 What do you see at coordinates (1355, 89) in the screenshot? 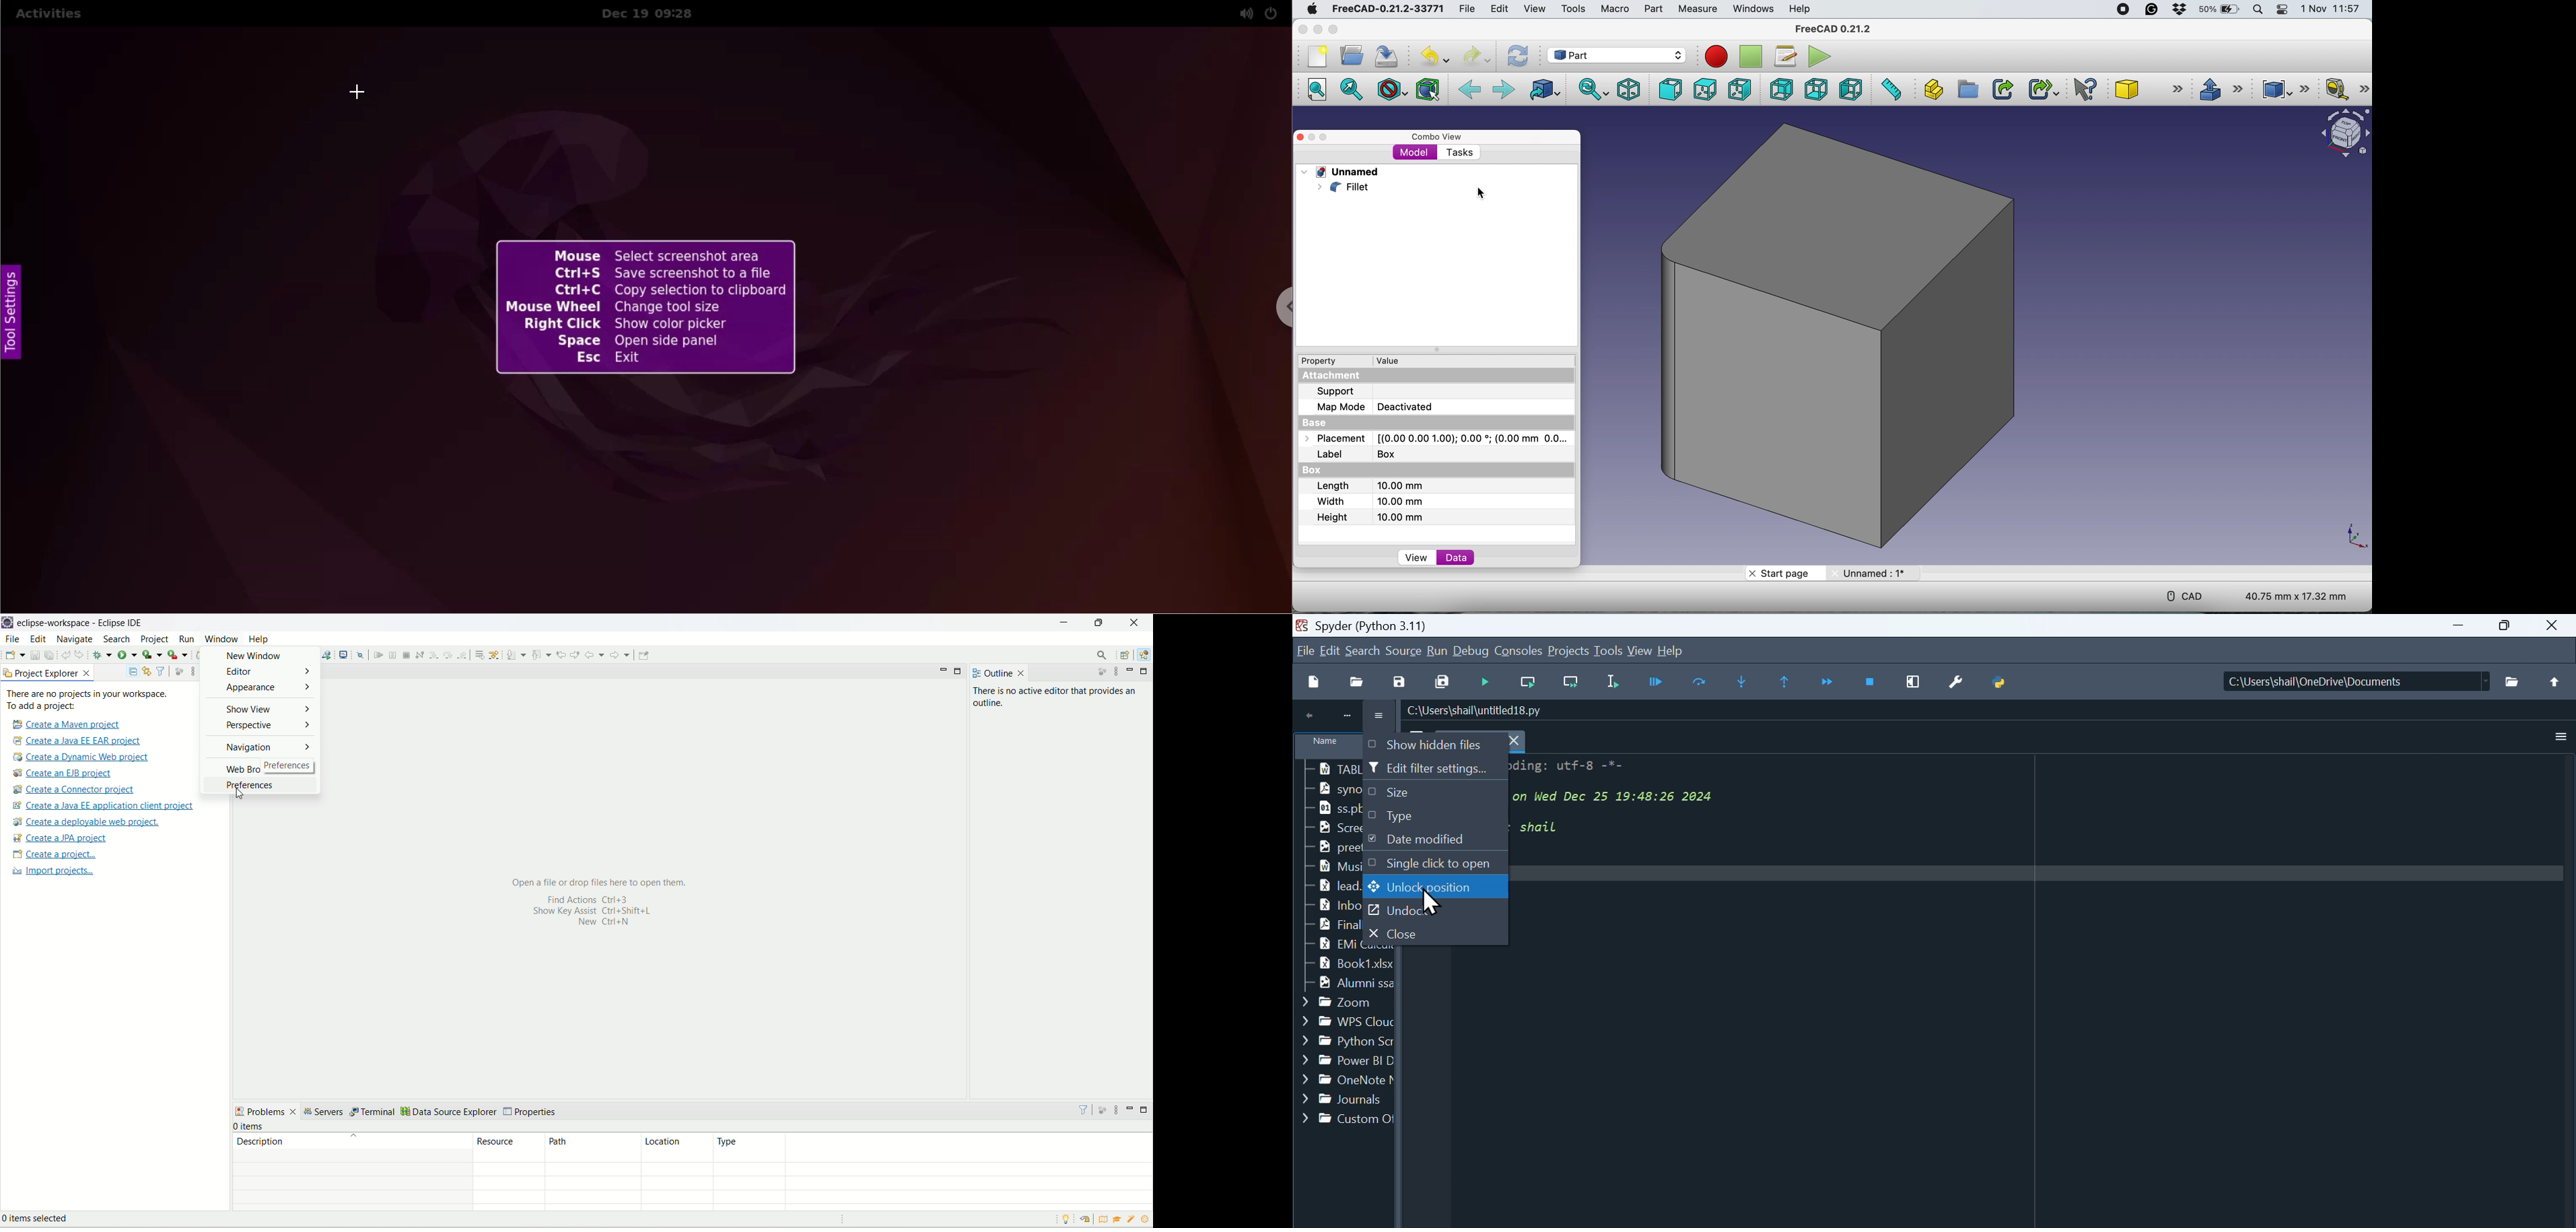
I see `fit all selection` at bounding box center [1355, 89].